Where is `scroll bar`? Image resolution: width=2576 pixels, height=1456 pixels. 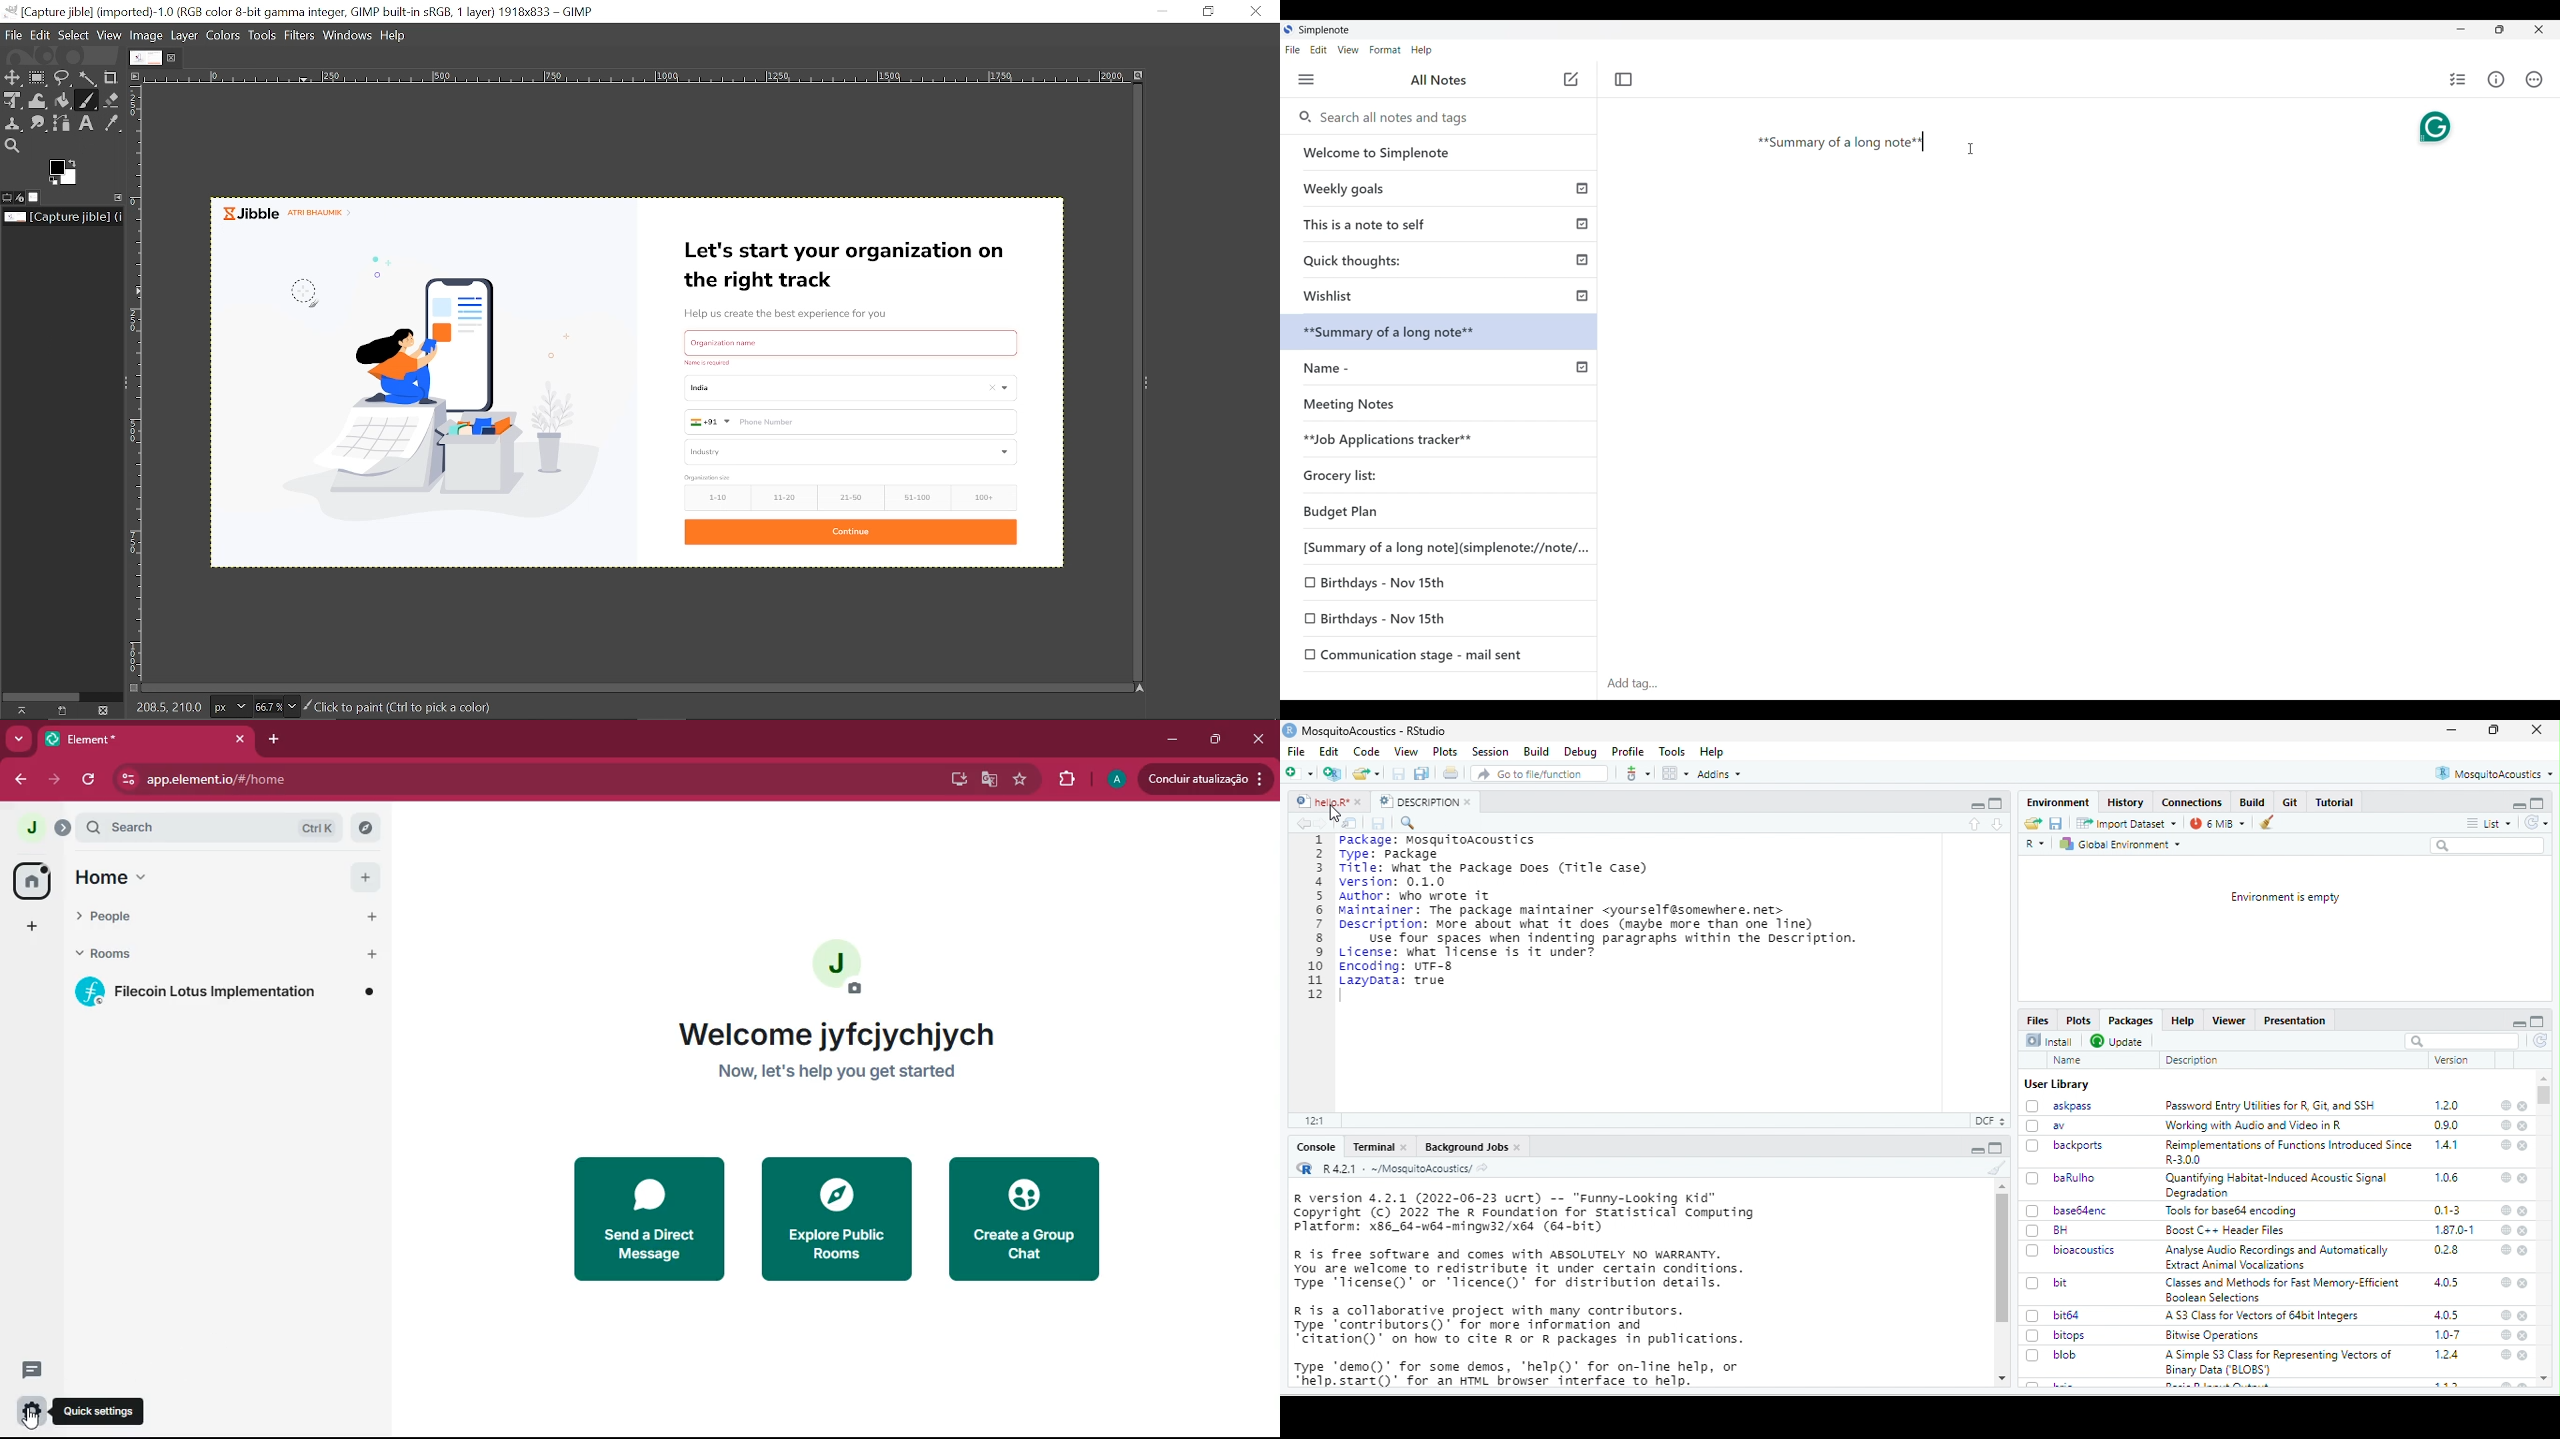 scroll bar is located at coordinates (2003, 1259).